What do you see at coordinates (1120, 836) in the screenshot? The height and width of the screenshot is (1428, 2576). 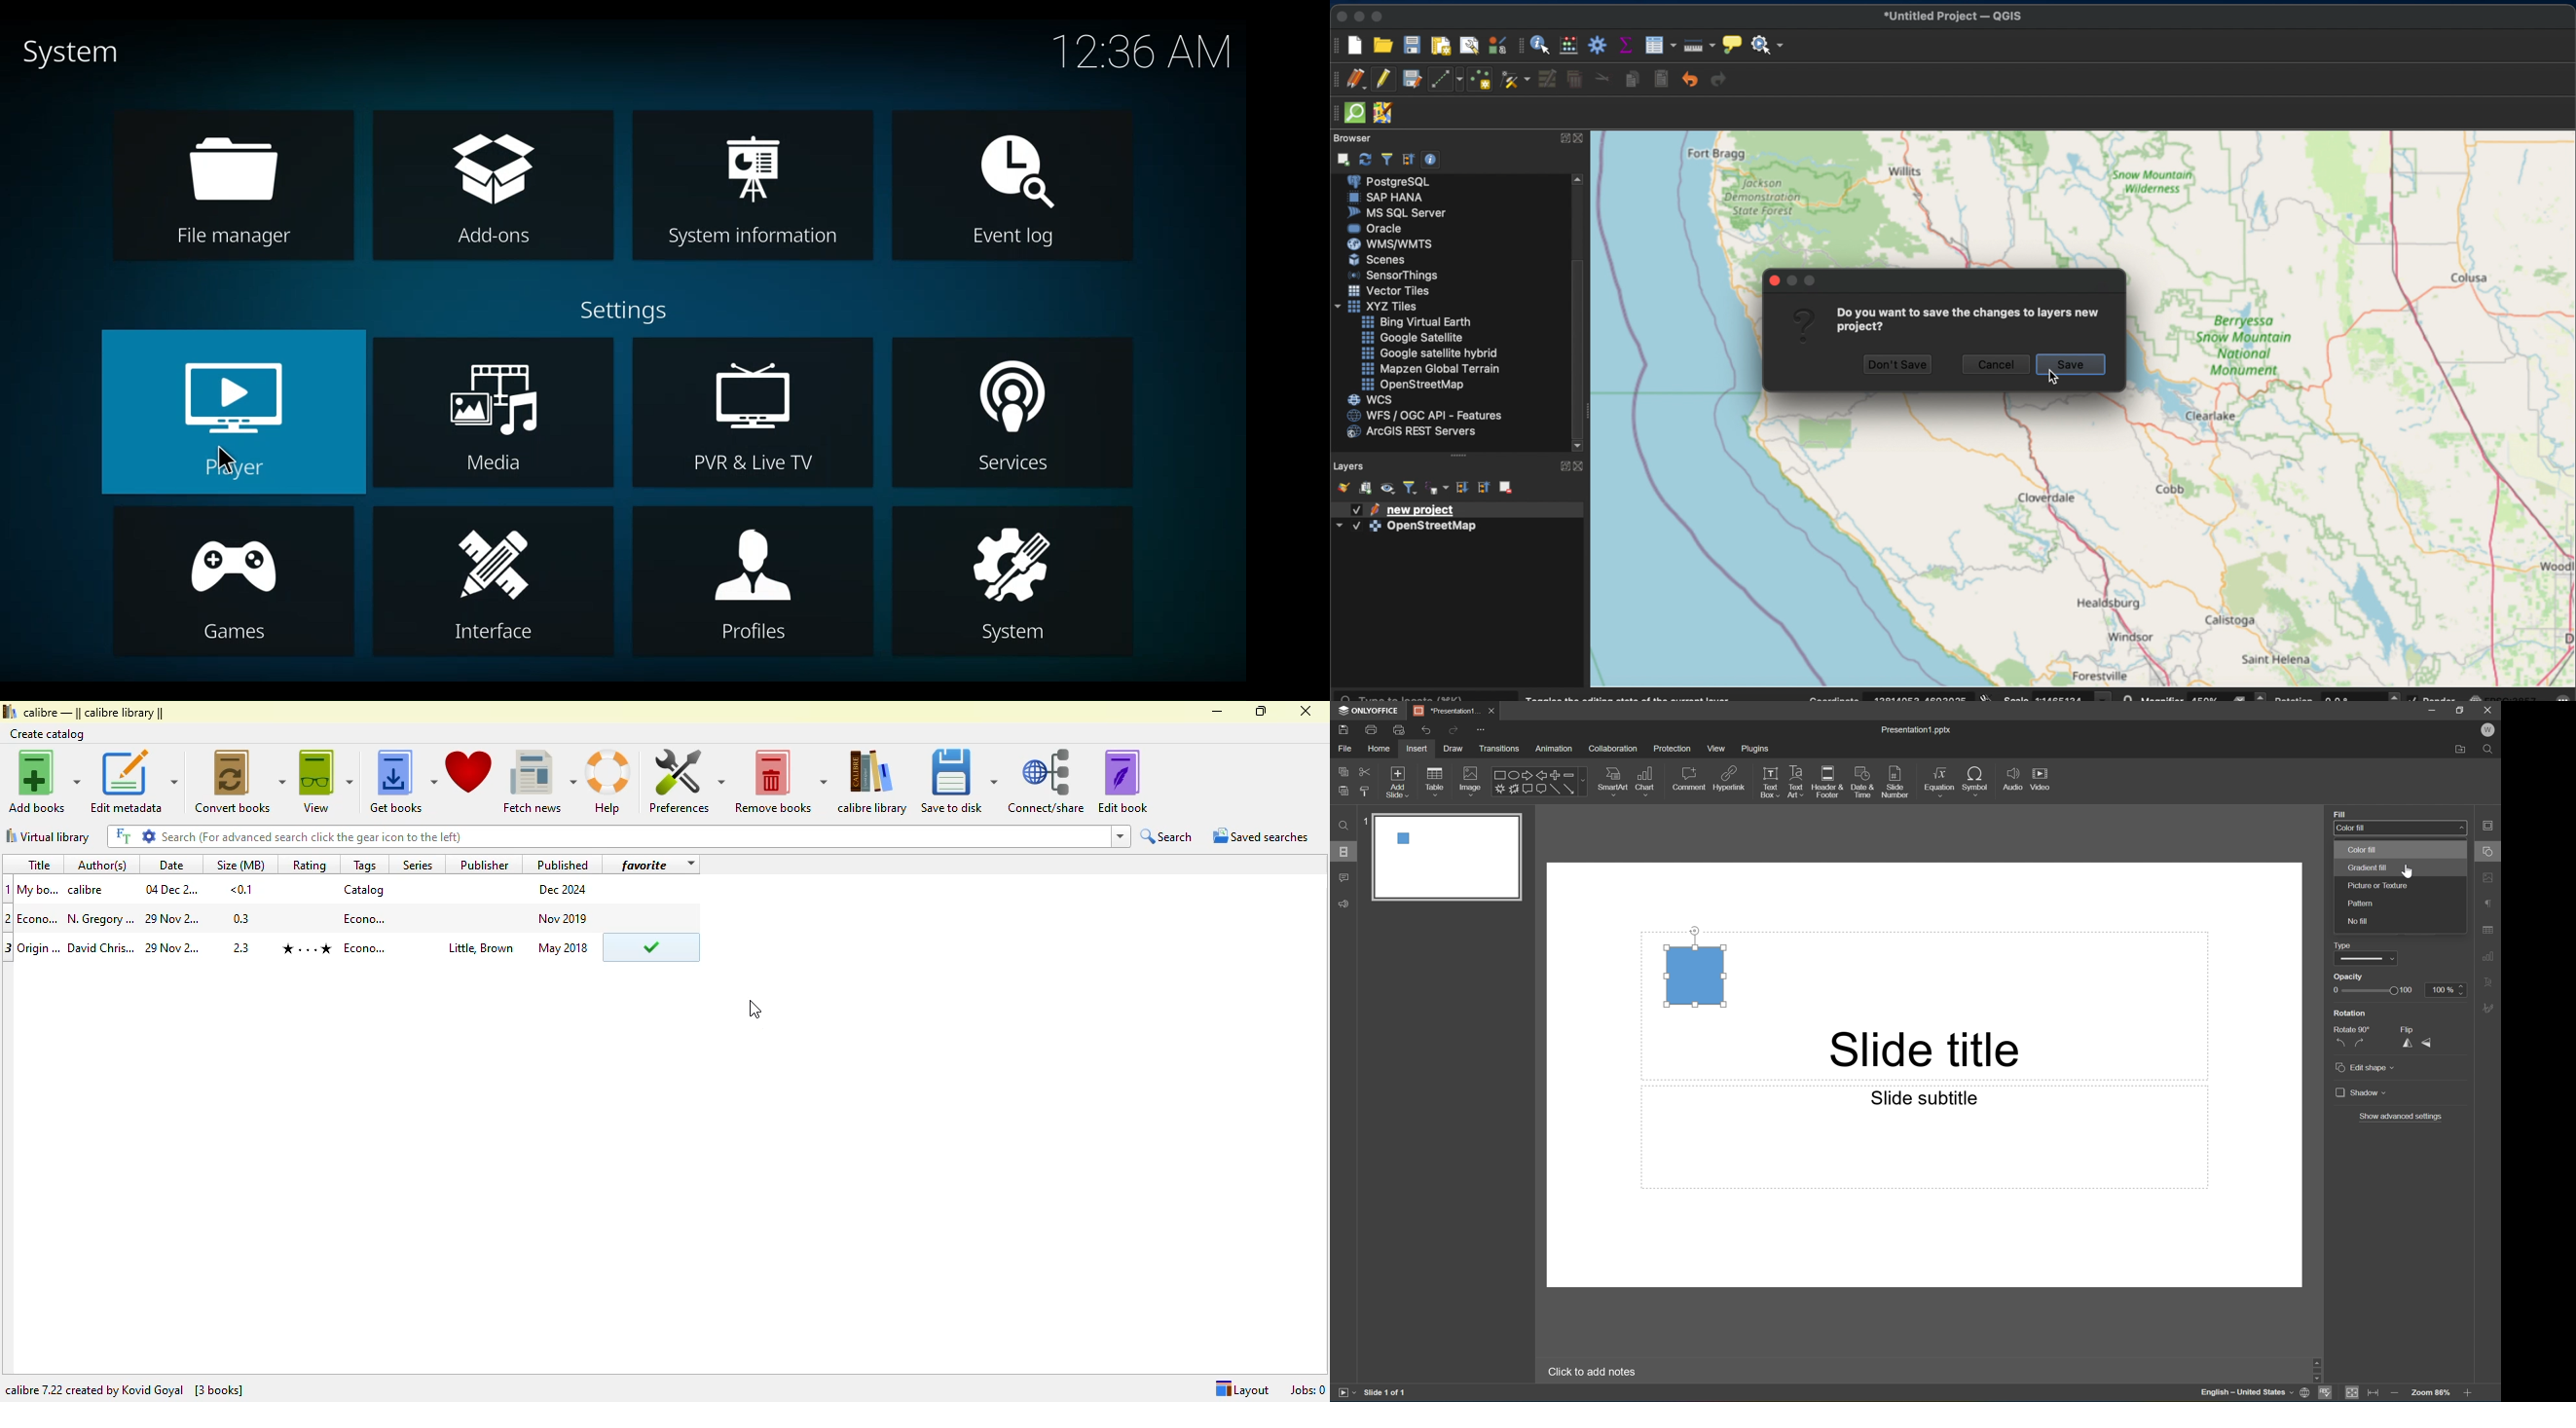 I see `dropdown` at bounding box center [1120, 836].